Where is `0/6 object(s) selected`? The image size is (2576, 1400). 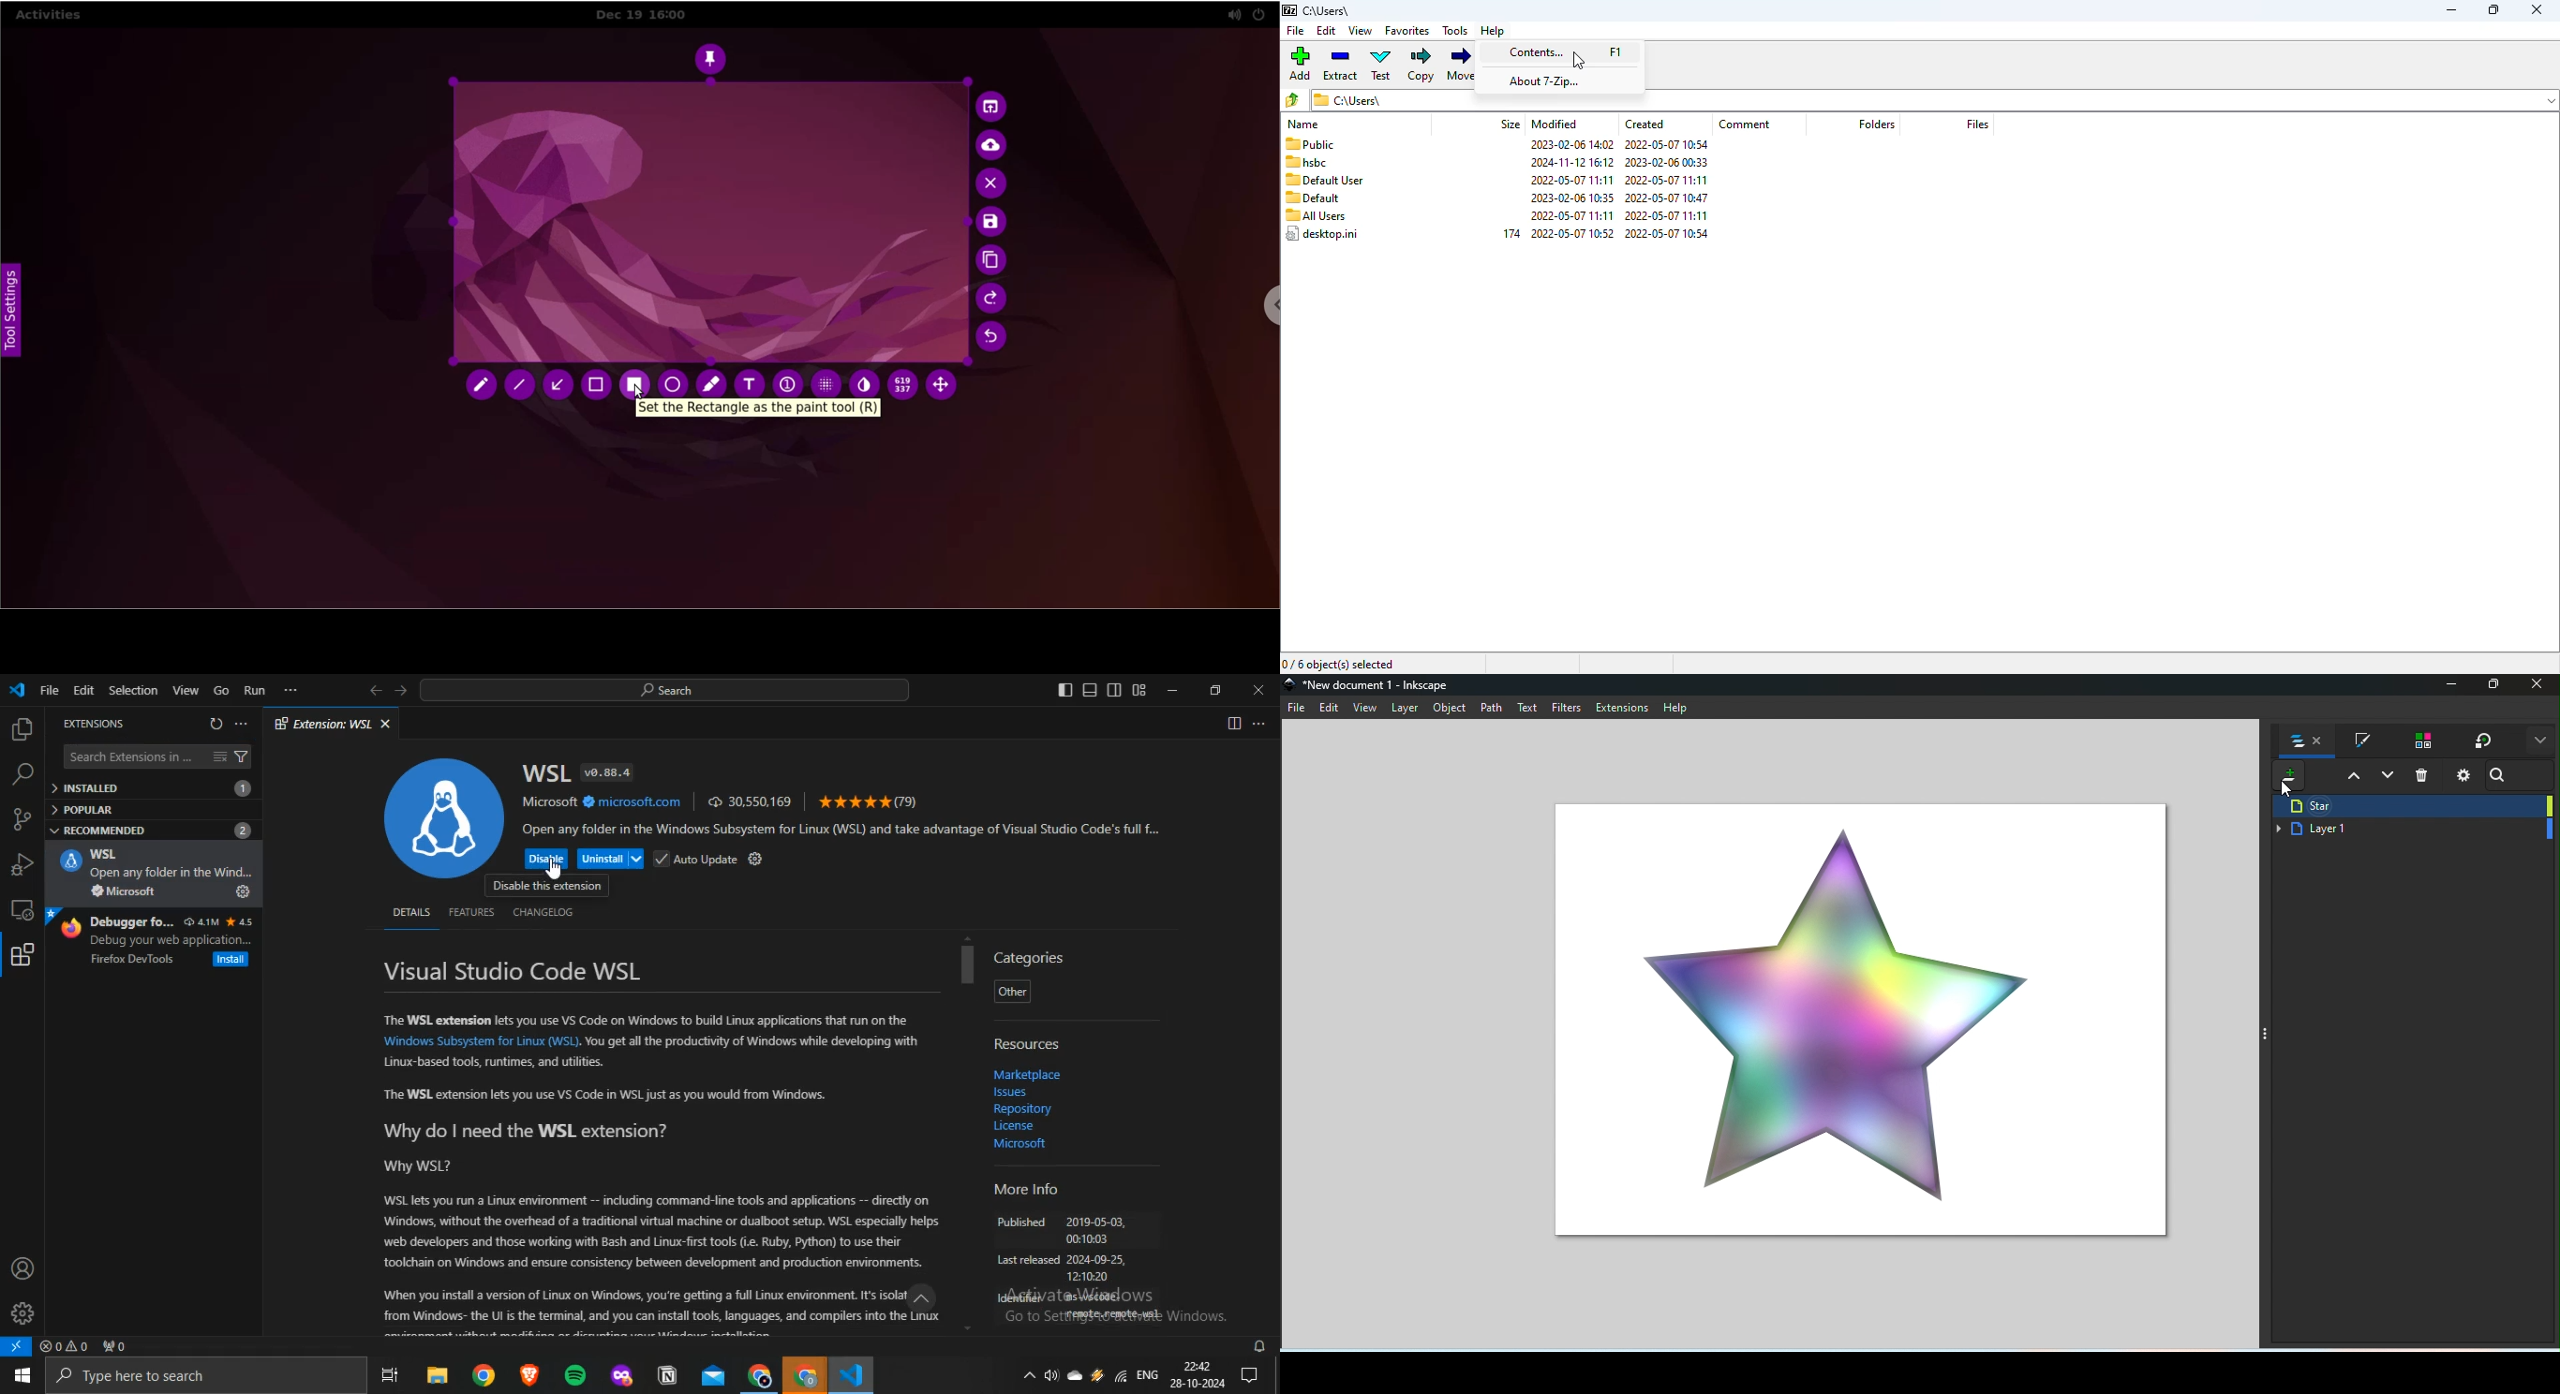 0/6 object(s) selected is located at coordinates (1338, 665).